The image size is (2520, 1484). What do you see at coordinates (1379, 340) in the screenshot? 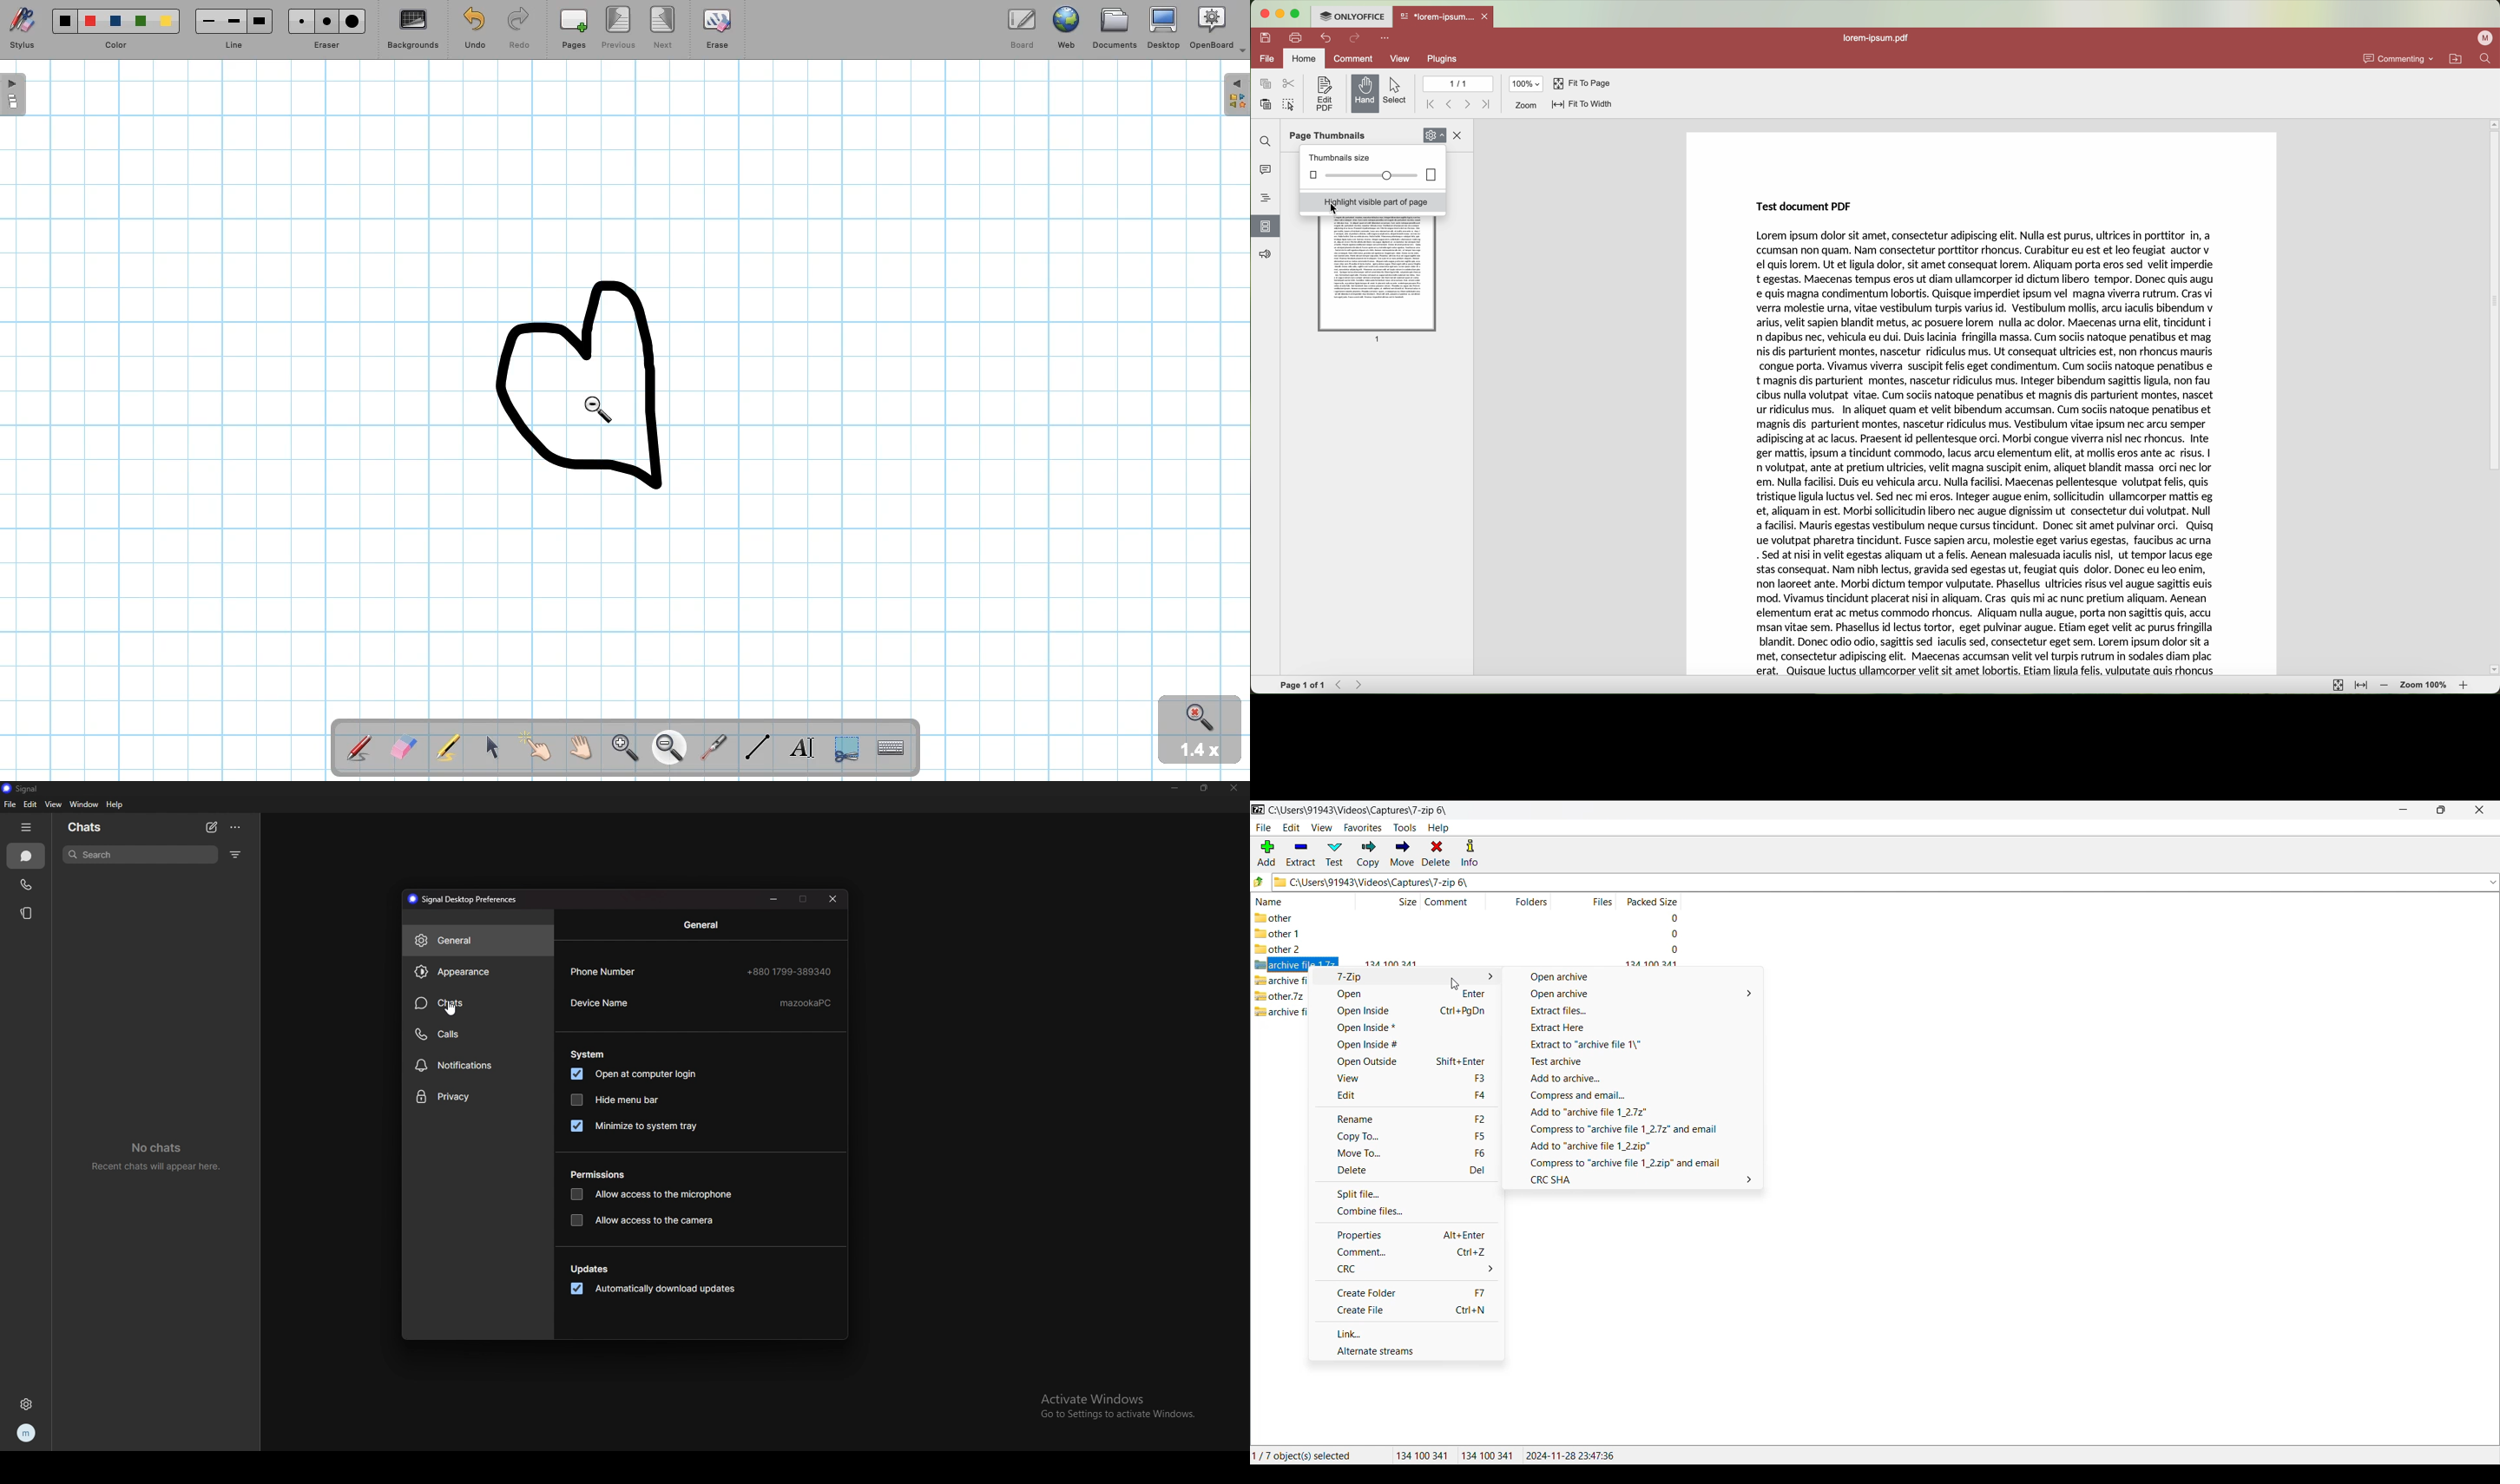
I see `1` at bounding box center [1379, 340].